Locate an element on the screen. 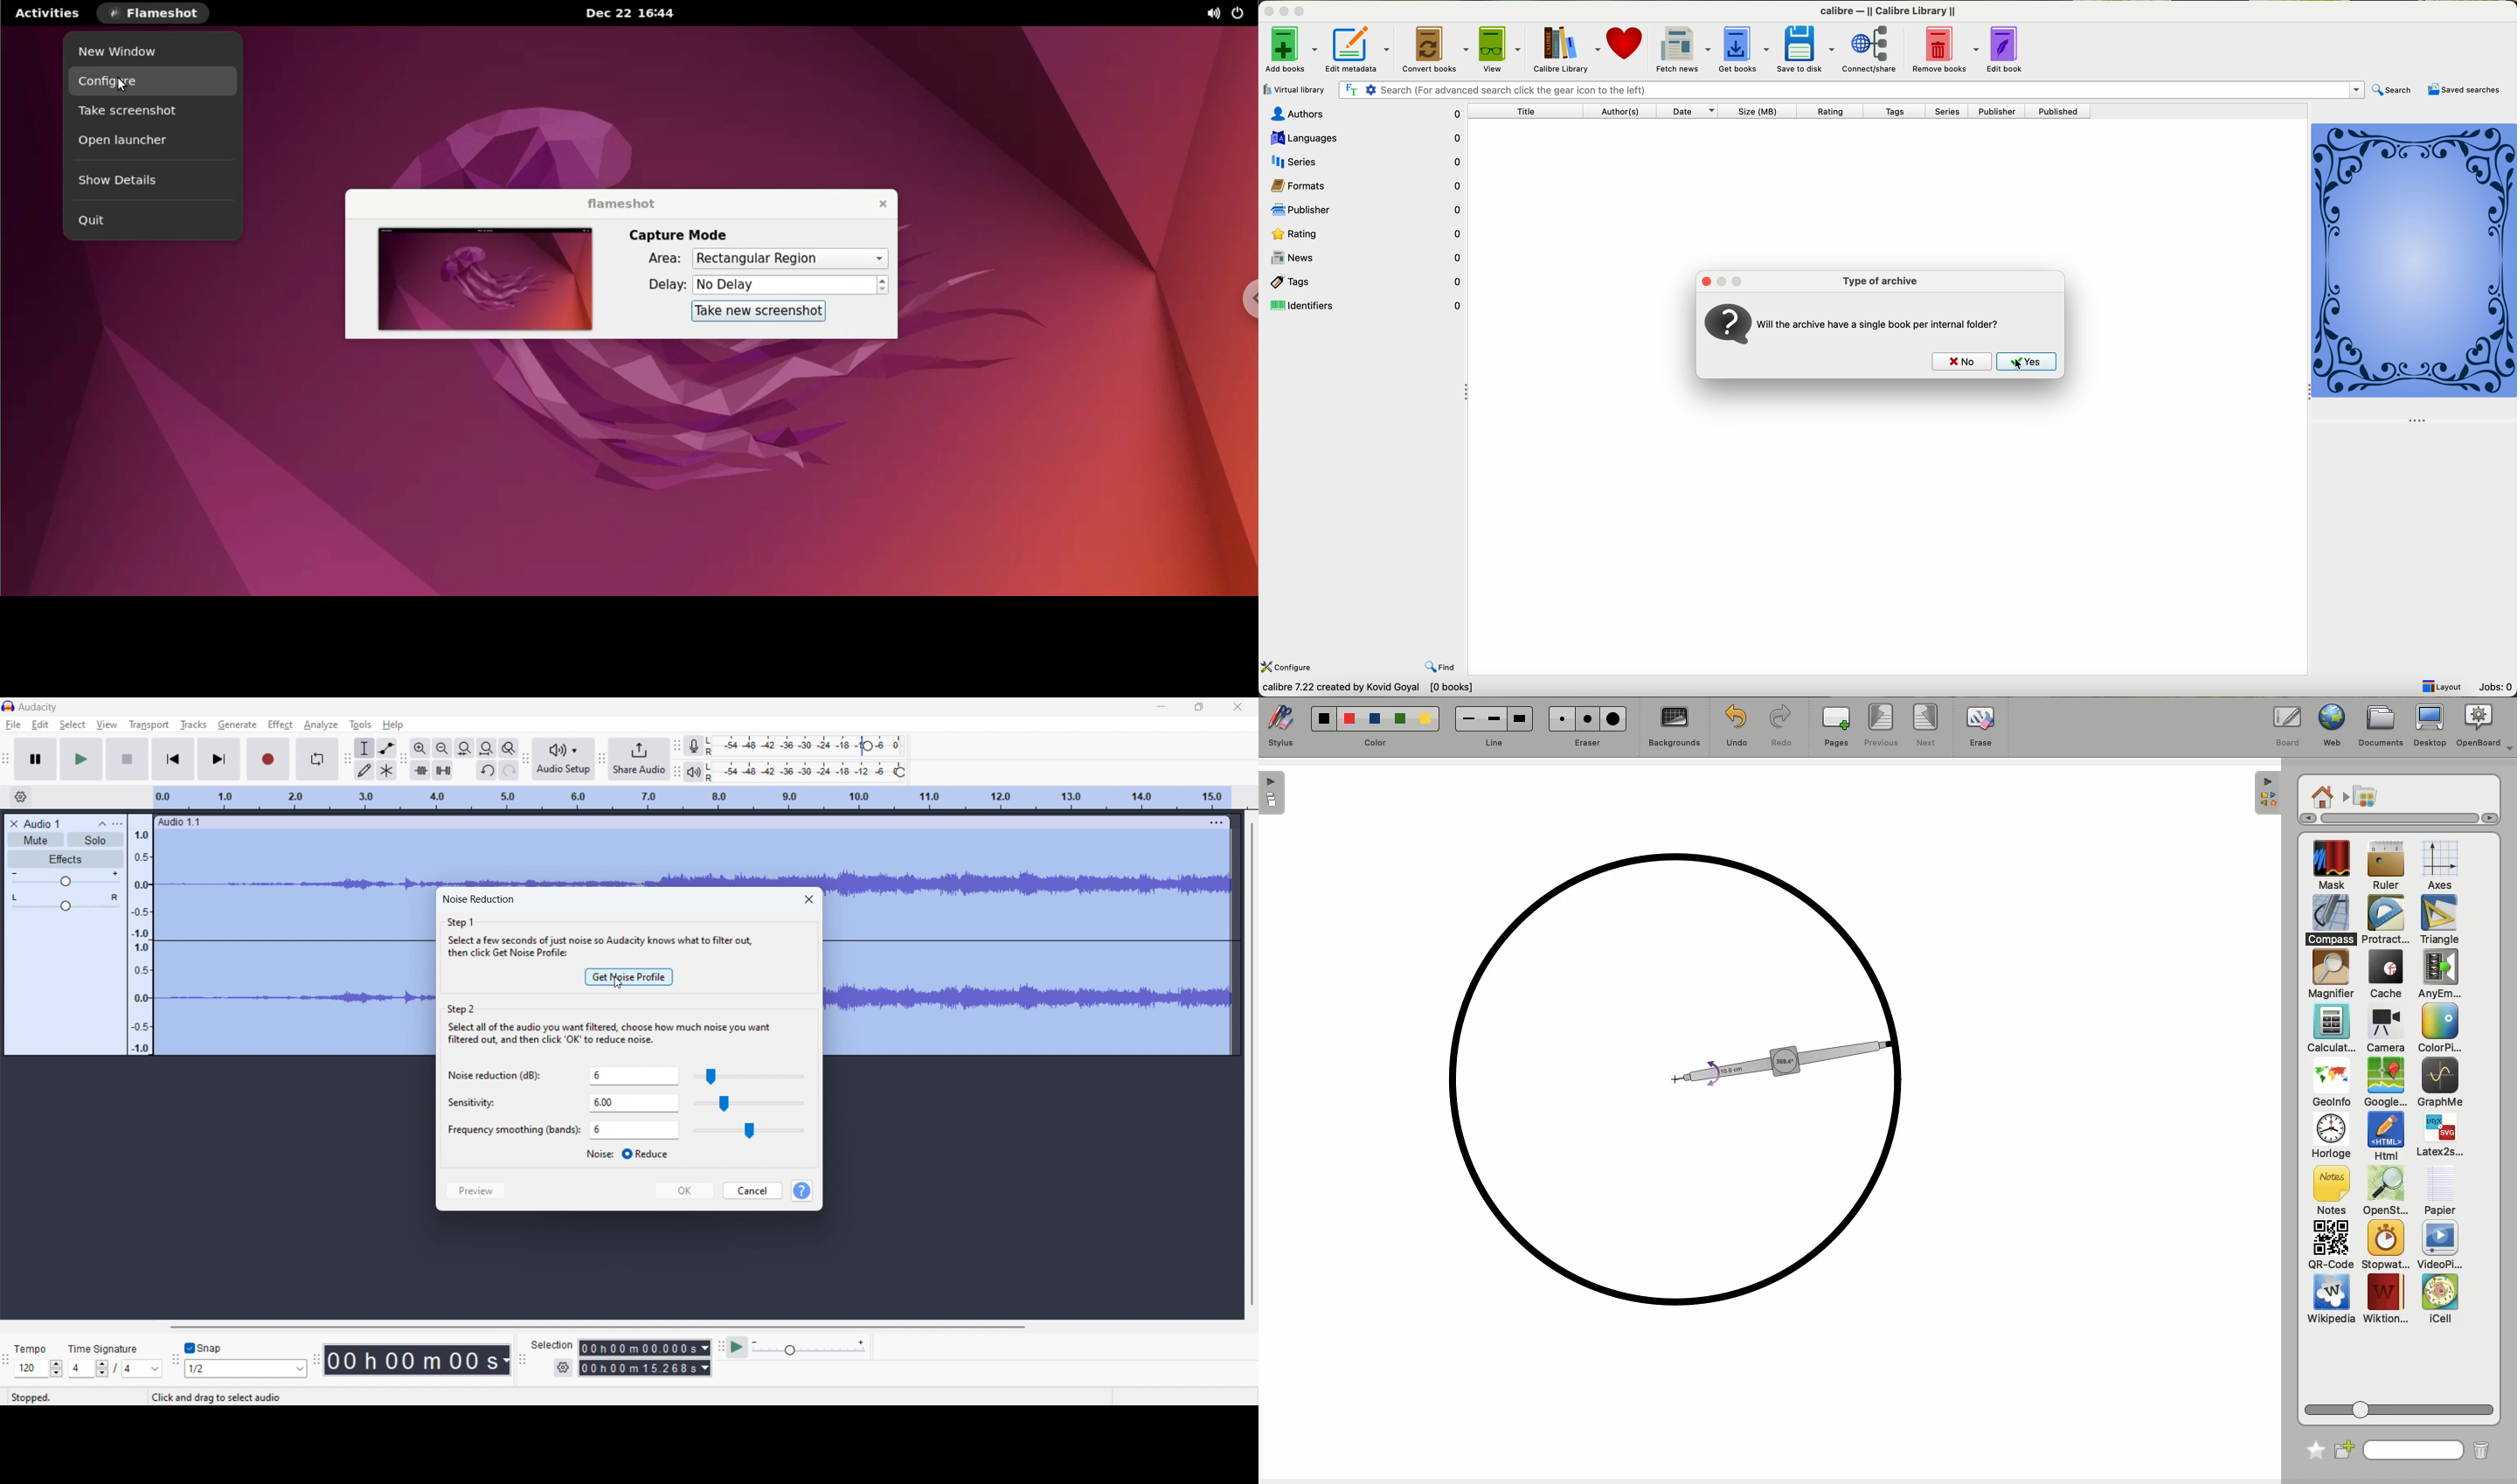 The height and width of the screenshot is (1484, 2520). eraser3 is located at coordinates (1614, 719).